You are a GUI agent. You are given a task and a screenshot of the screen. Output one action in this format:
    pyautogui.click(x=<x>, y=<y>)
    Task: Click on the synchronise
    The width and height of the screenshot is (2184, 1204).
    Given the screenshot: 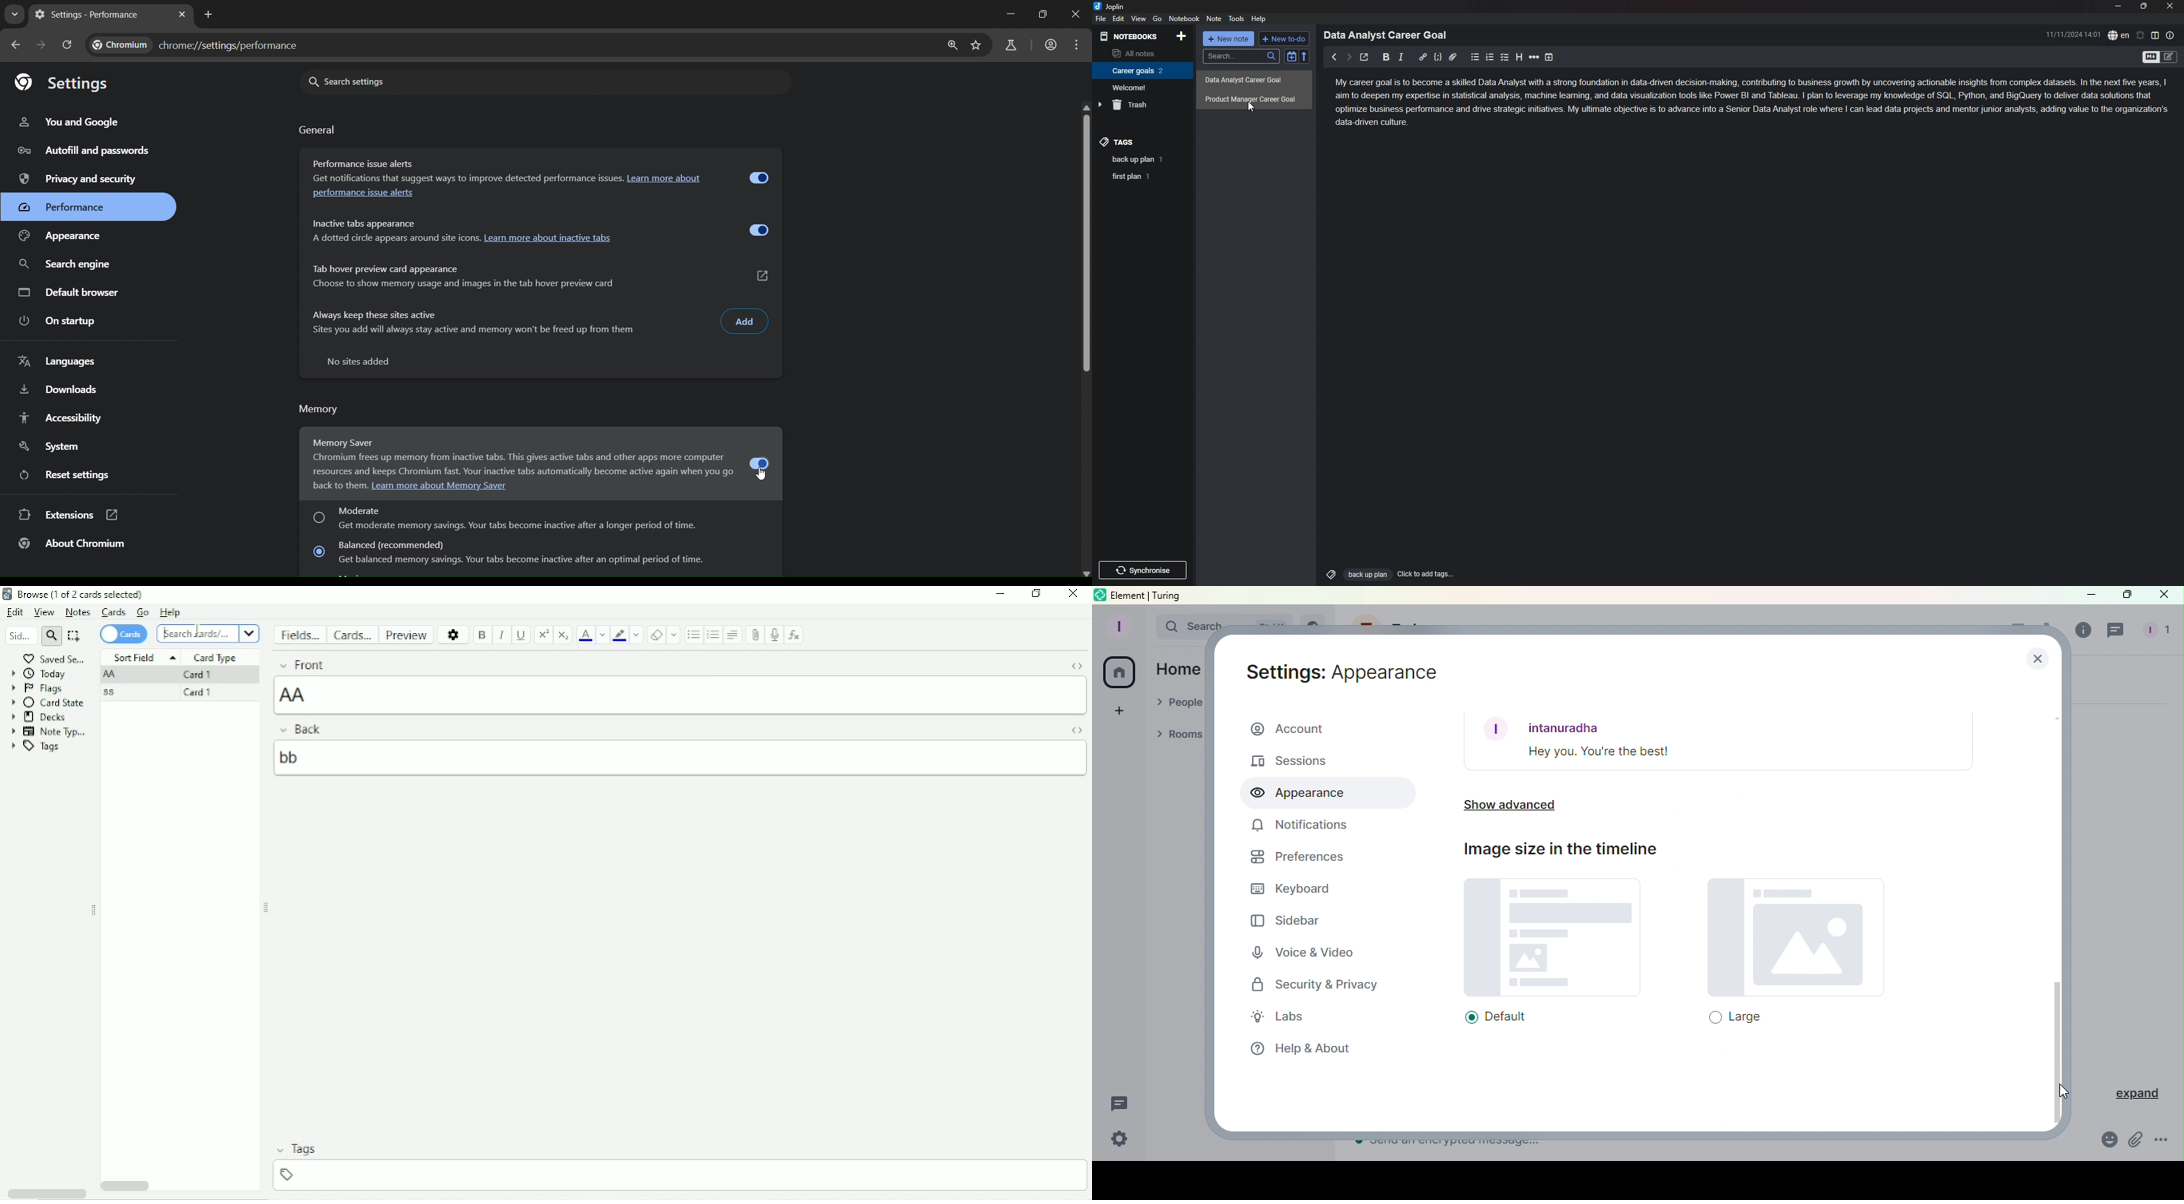 What is the action you would take?
    pyautogui.click(x=1141, y=570)
    